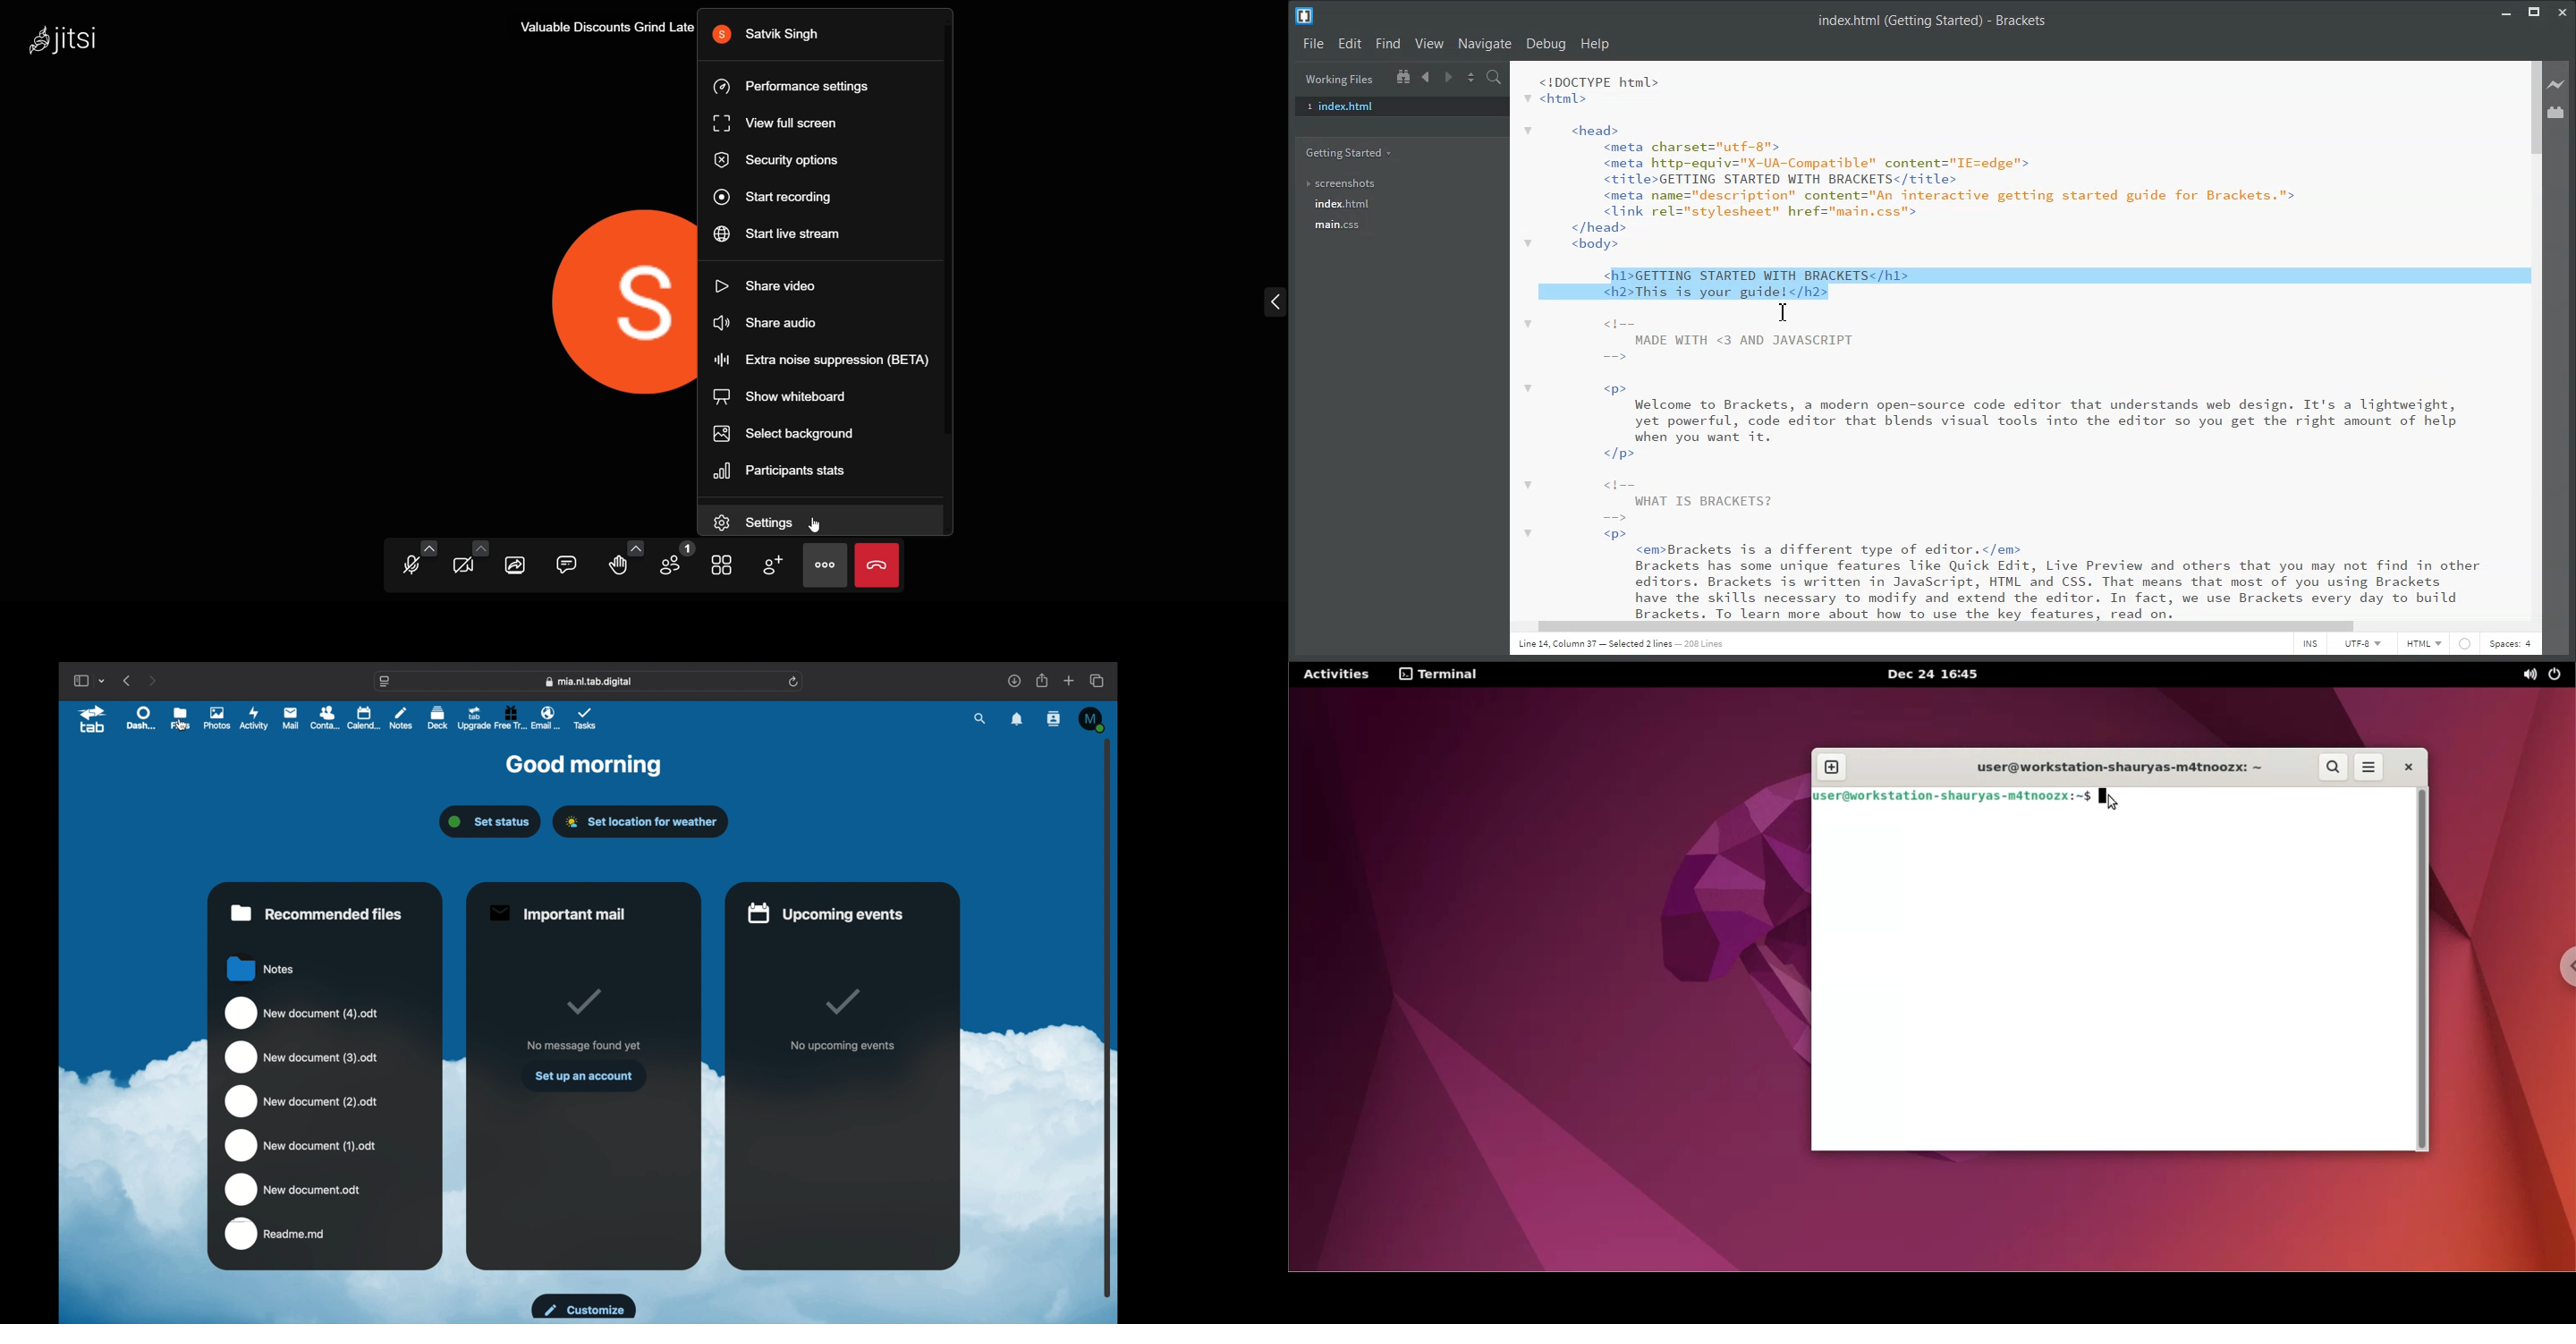 This screenshot has height=1344, width=2576. What do you see at coordinates (1471, 78) in the screenshot?
I see `Split the editor Vertically or Horizontally` at bounding box center [1471, 78].